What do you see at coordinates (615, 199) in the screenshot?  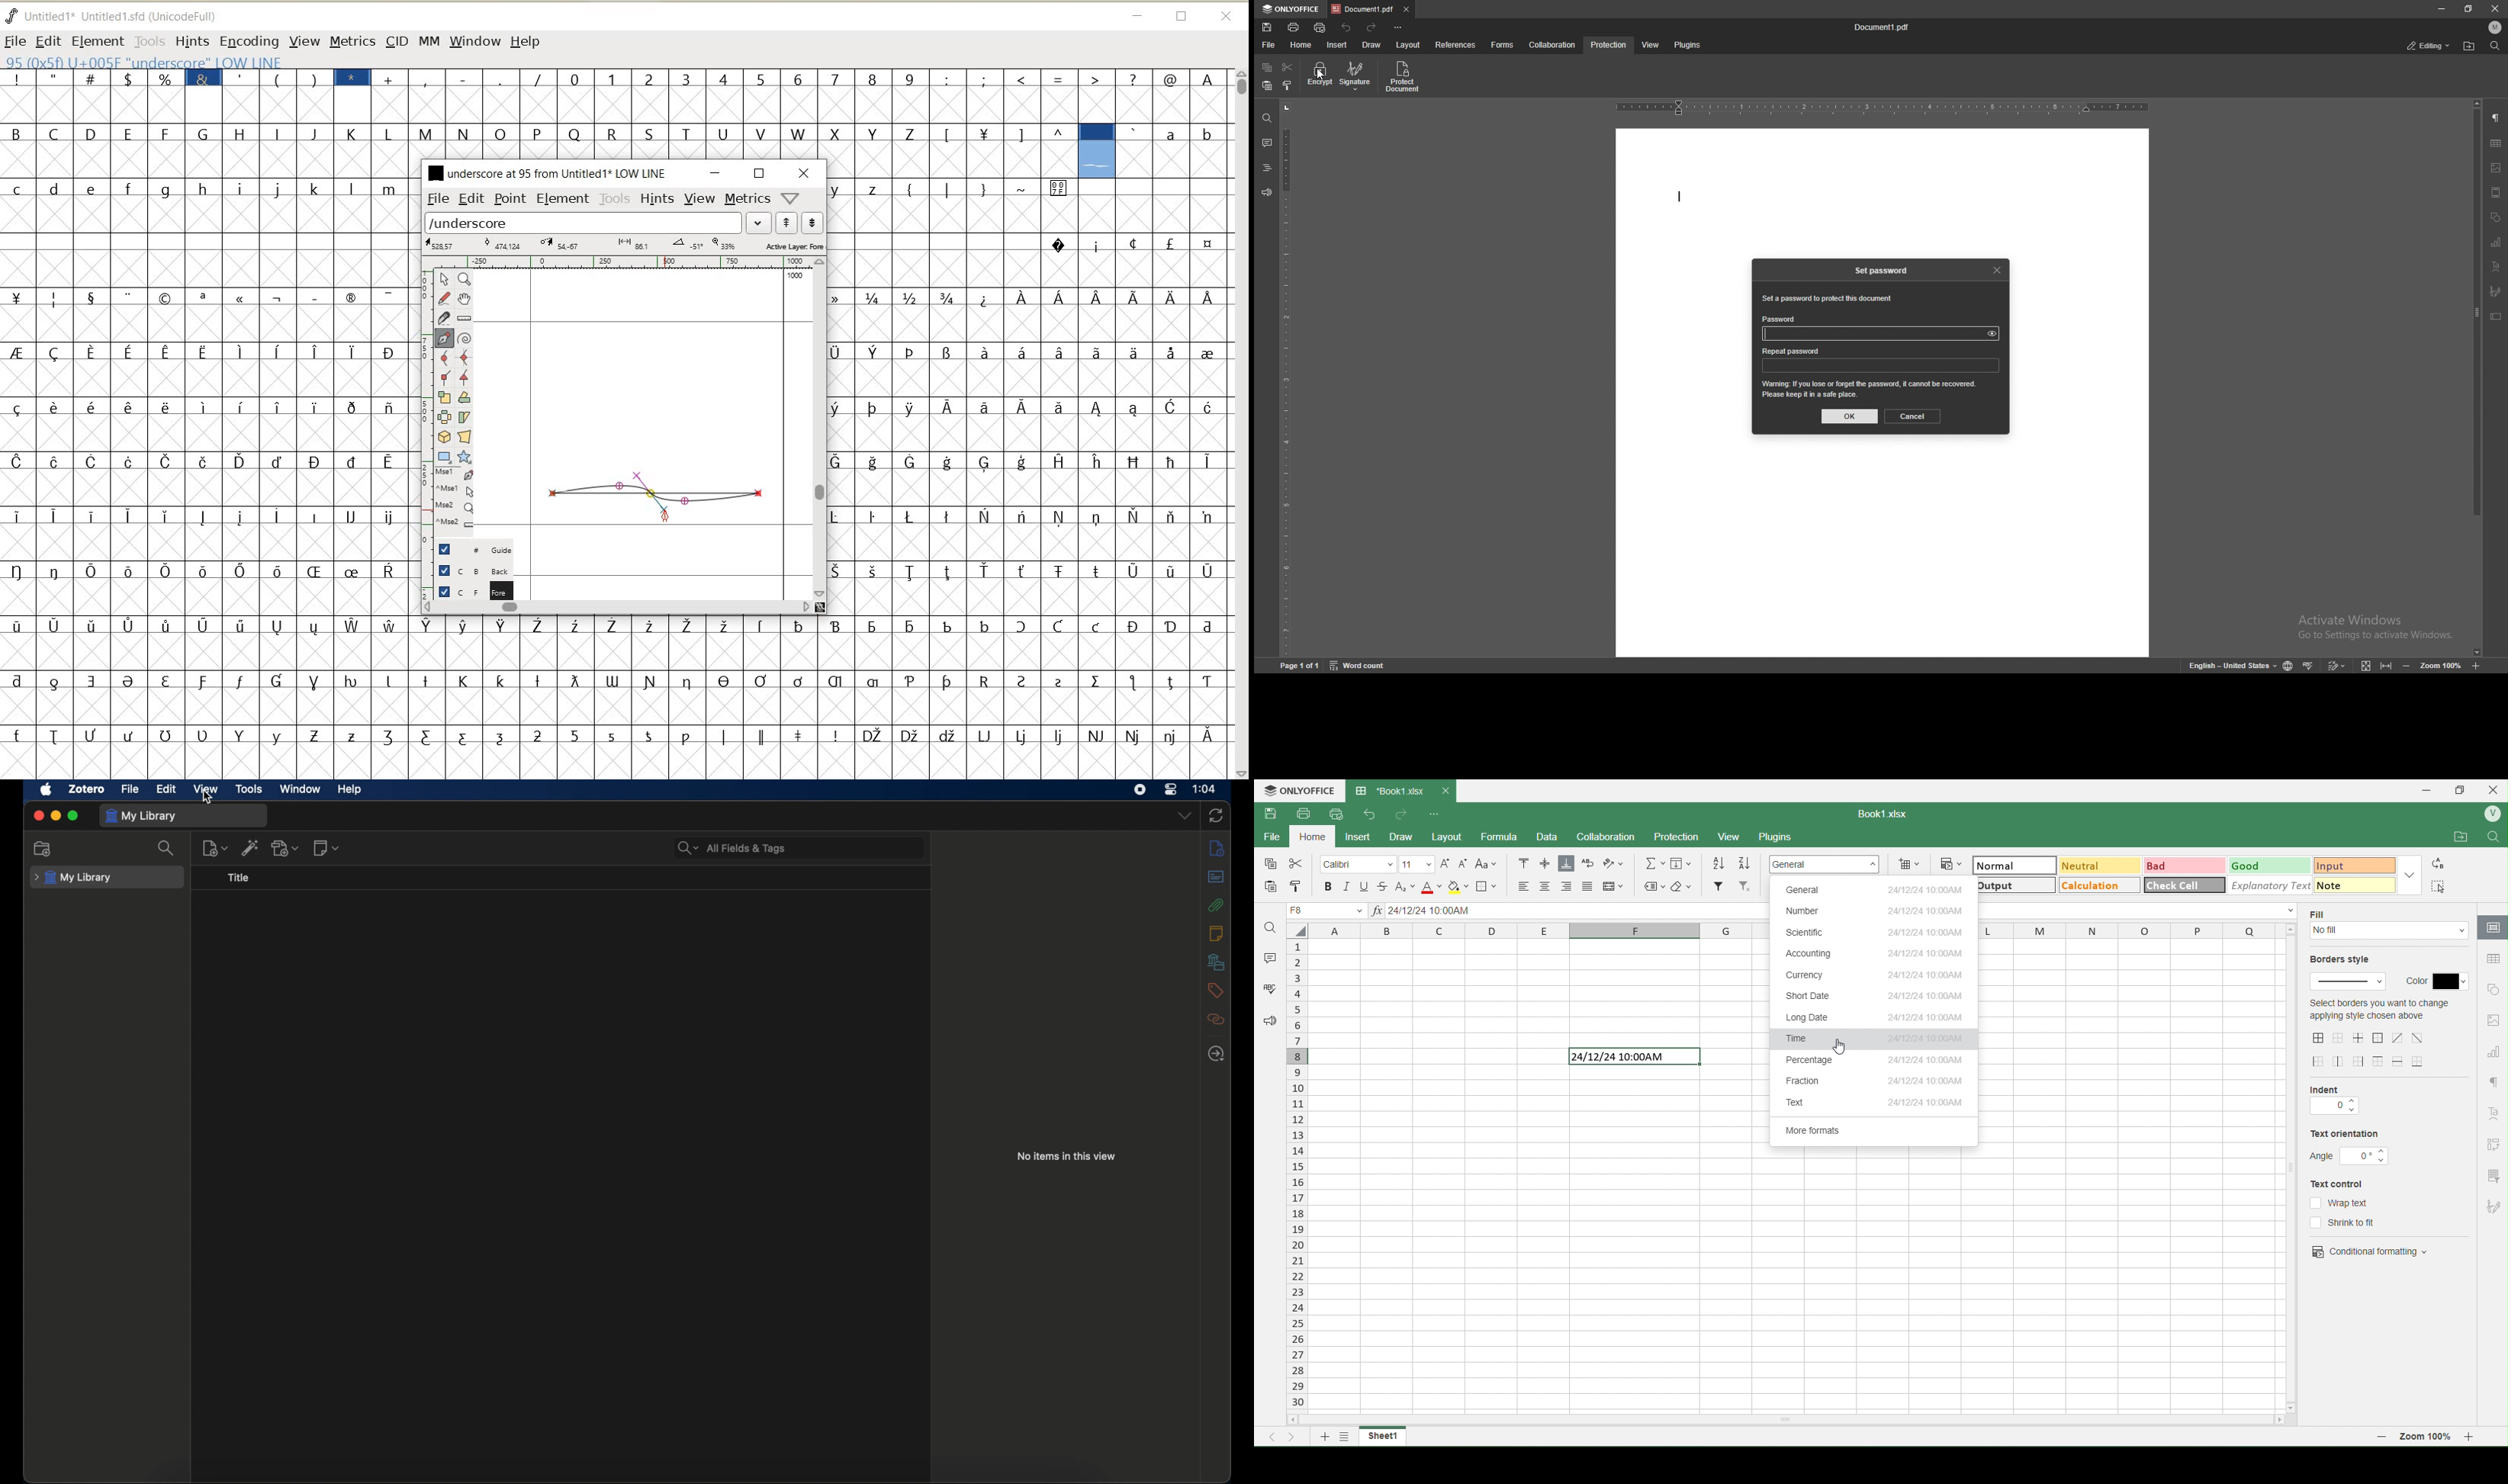 I see `TOOLS` at bounding box center [615, 199].